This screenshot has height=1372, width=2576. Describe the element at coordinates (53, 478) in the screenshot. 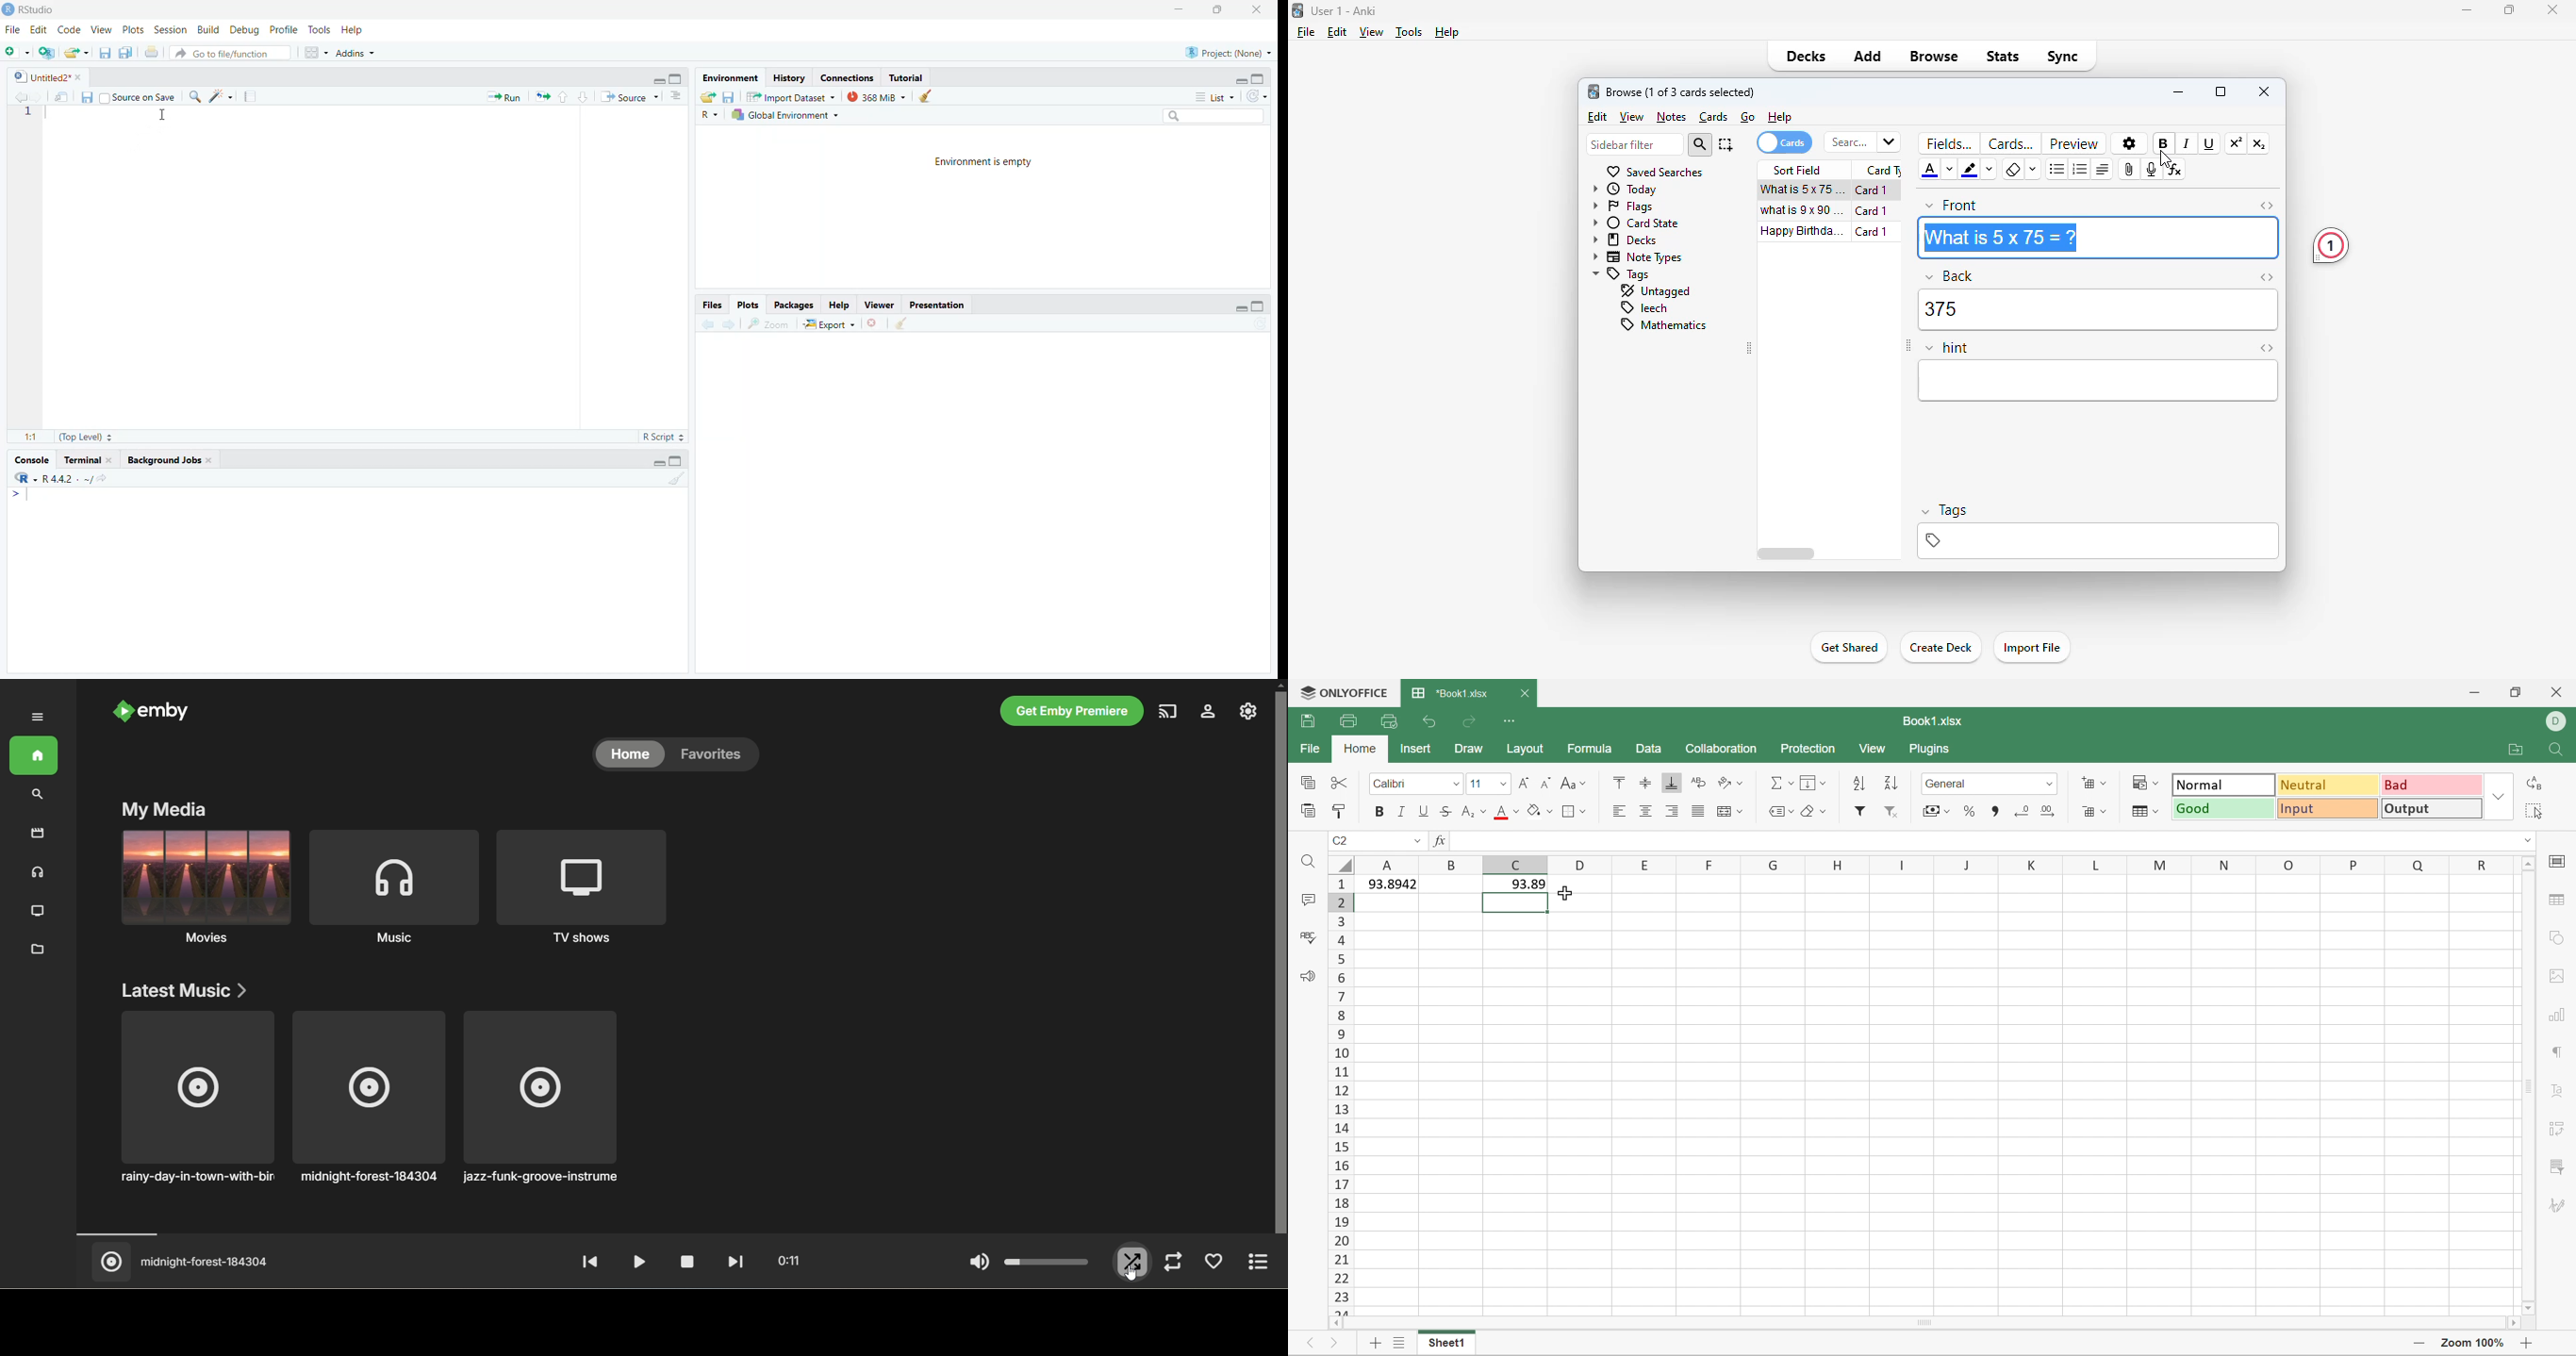

I see `R442 . ~/` at that location.